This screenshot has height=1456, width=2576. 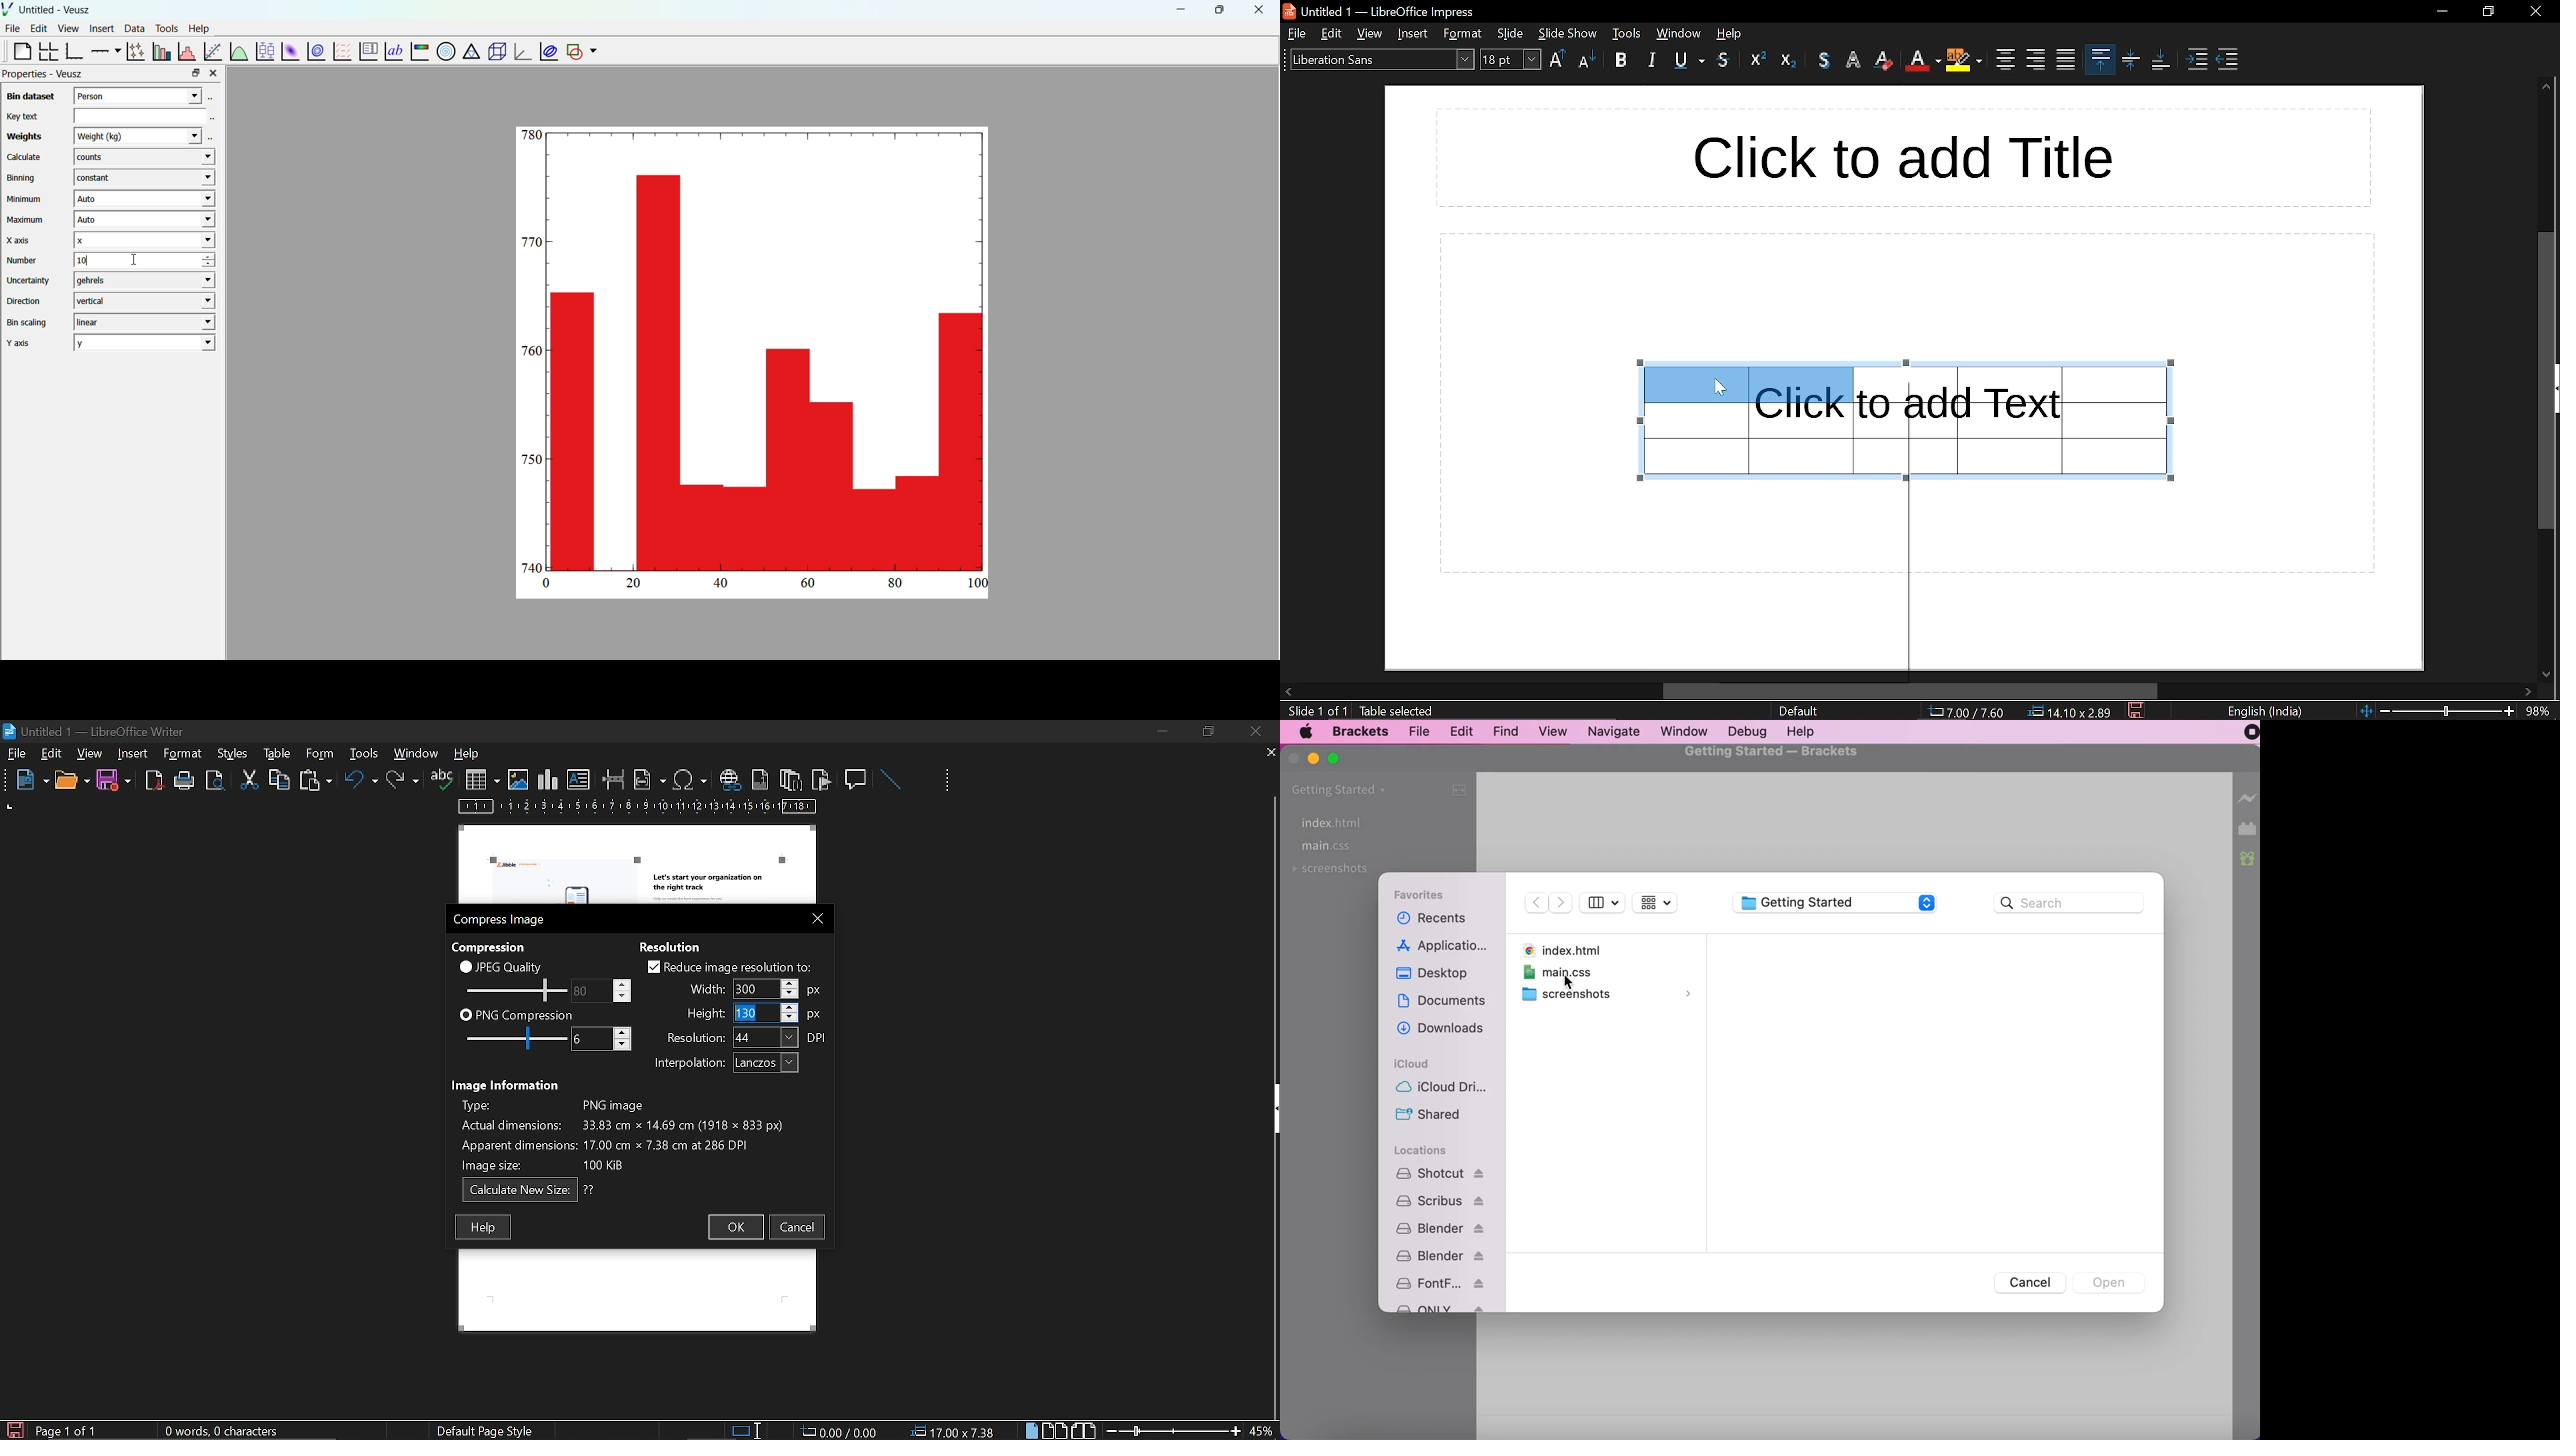 I want to click on jpeg quality scale, so click(x=513, y=989).